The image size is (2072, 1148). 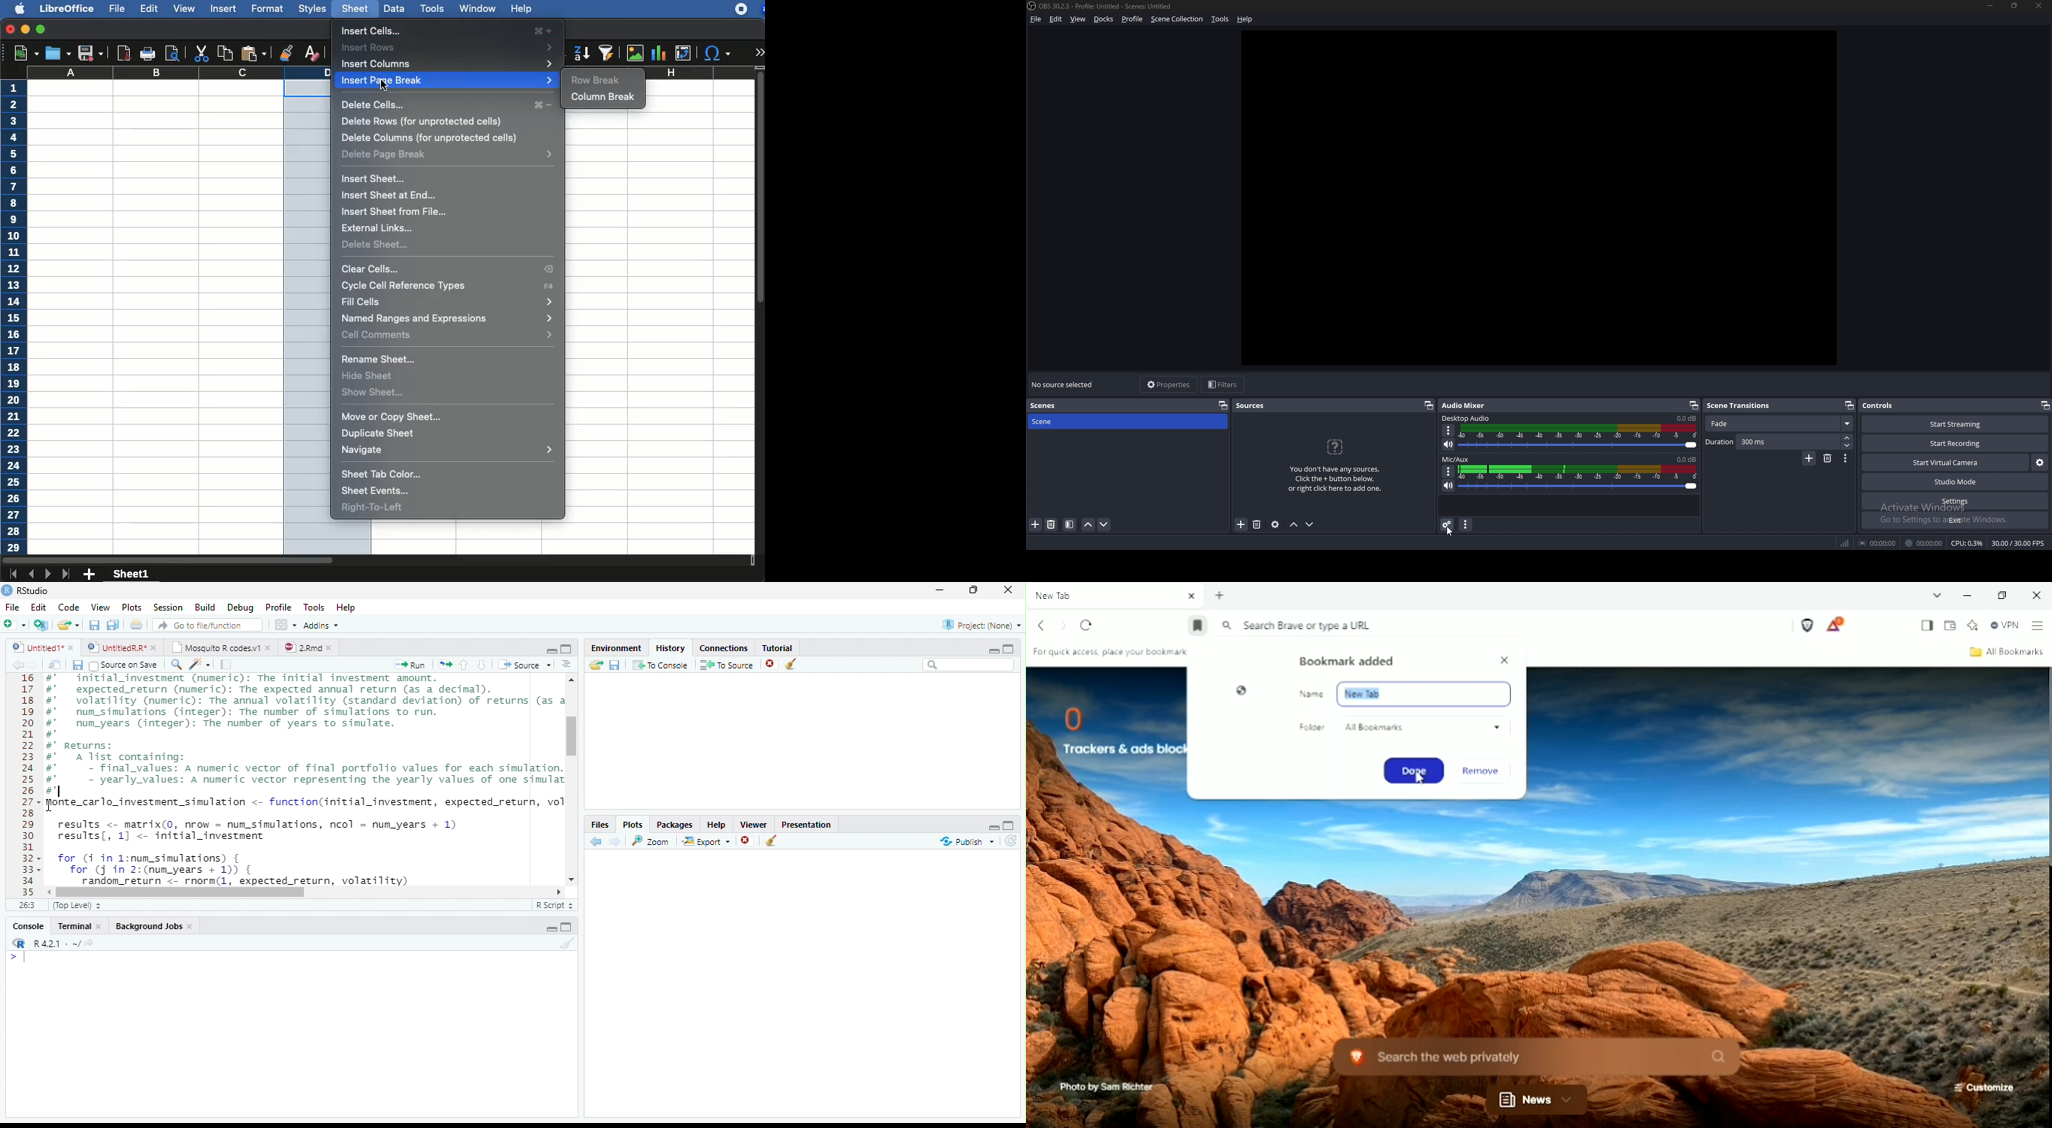 What do you see at coordinates (1447, 486) in the screenshot?
I see `mute` at bounding box center [1447, 486].